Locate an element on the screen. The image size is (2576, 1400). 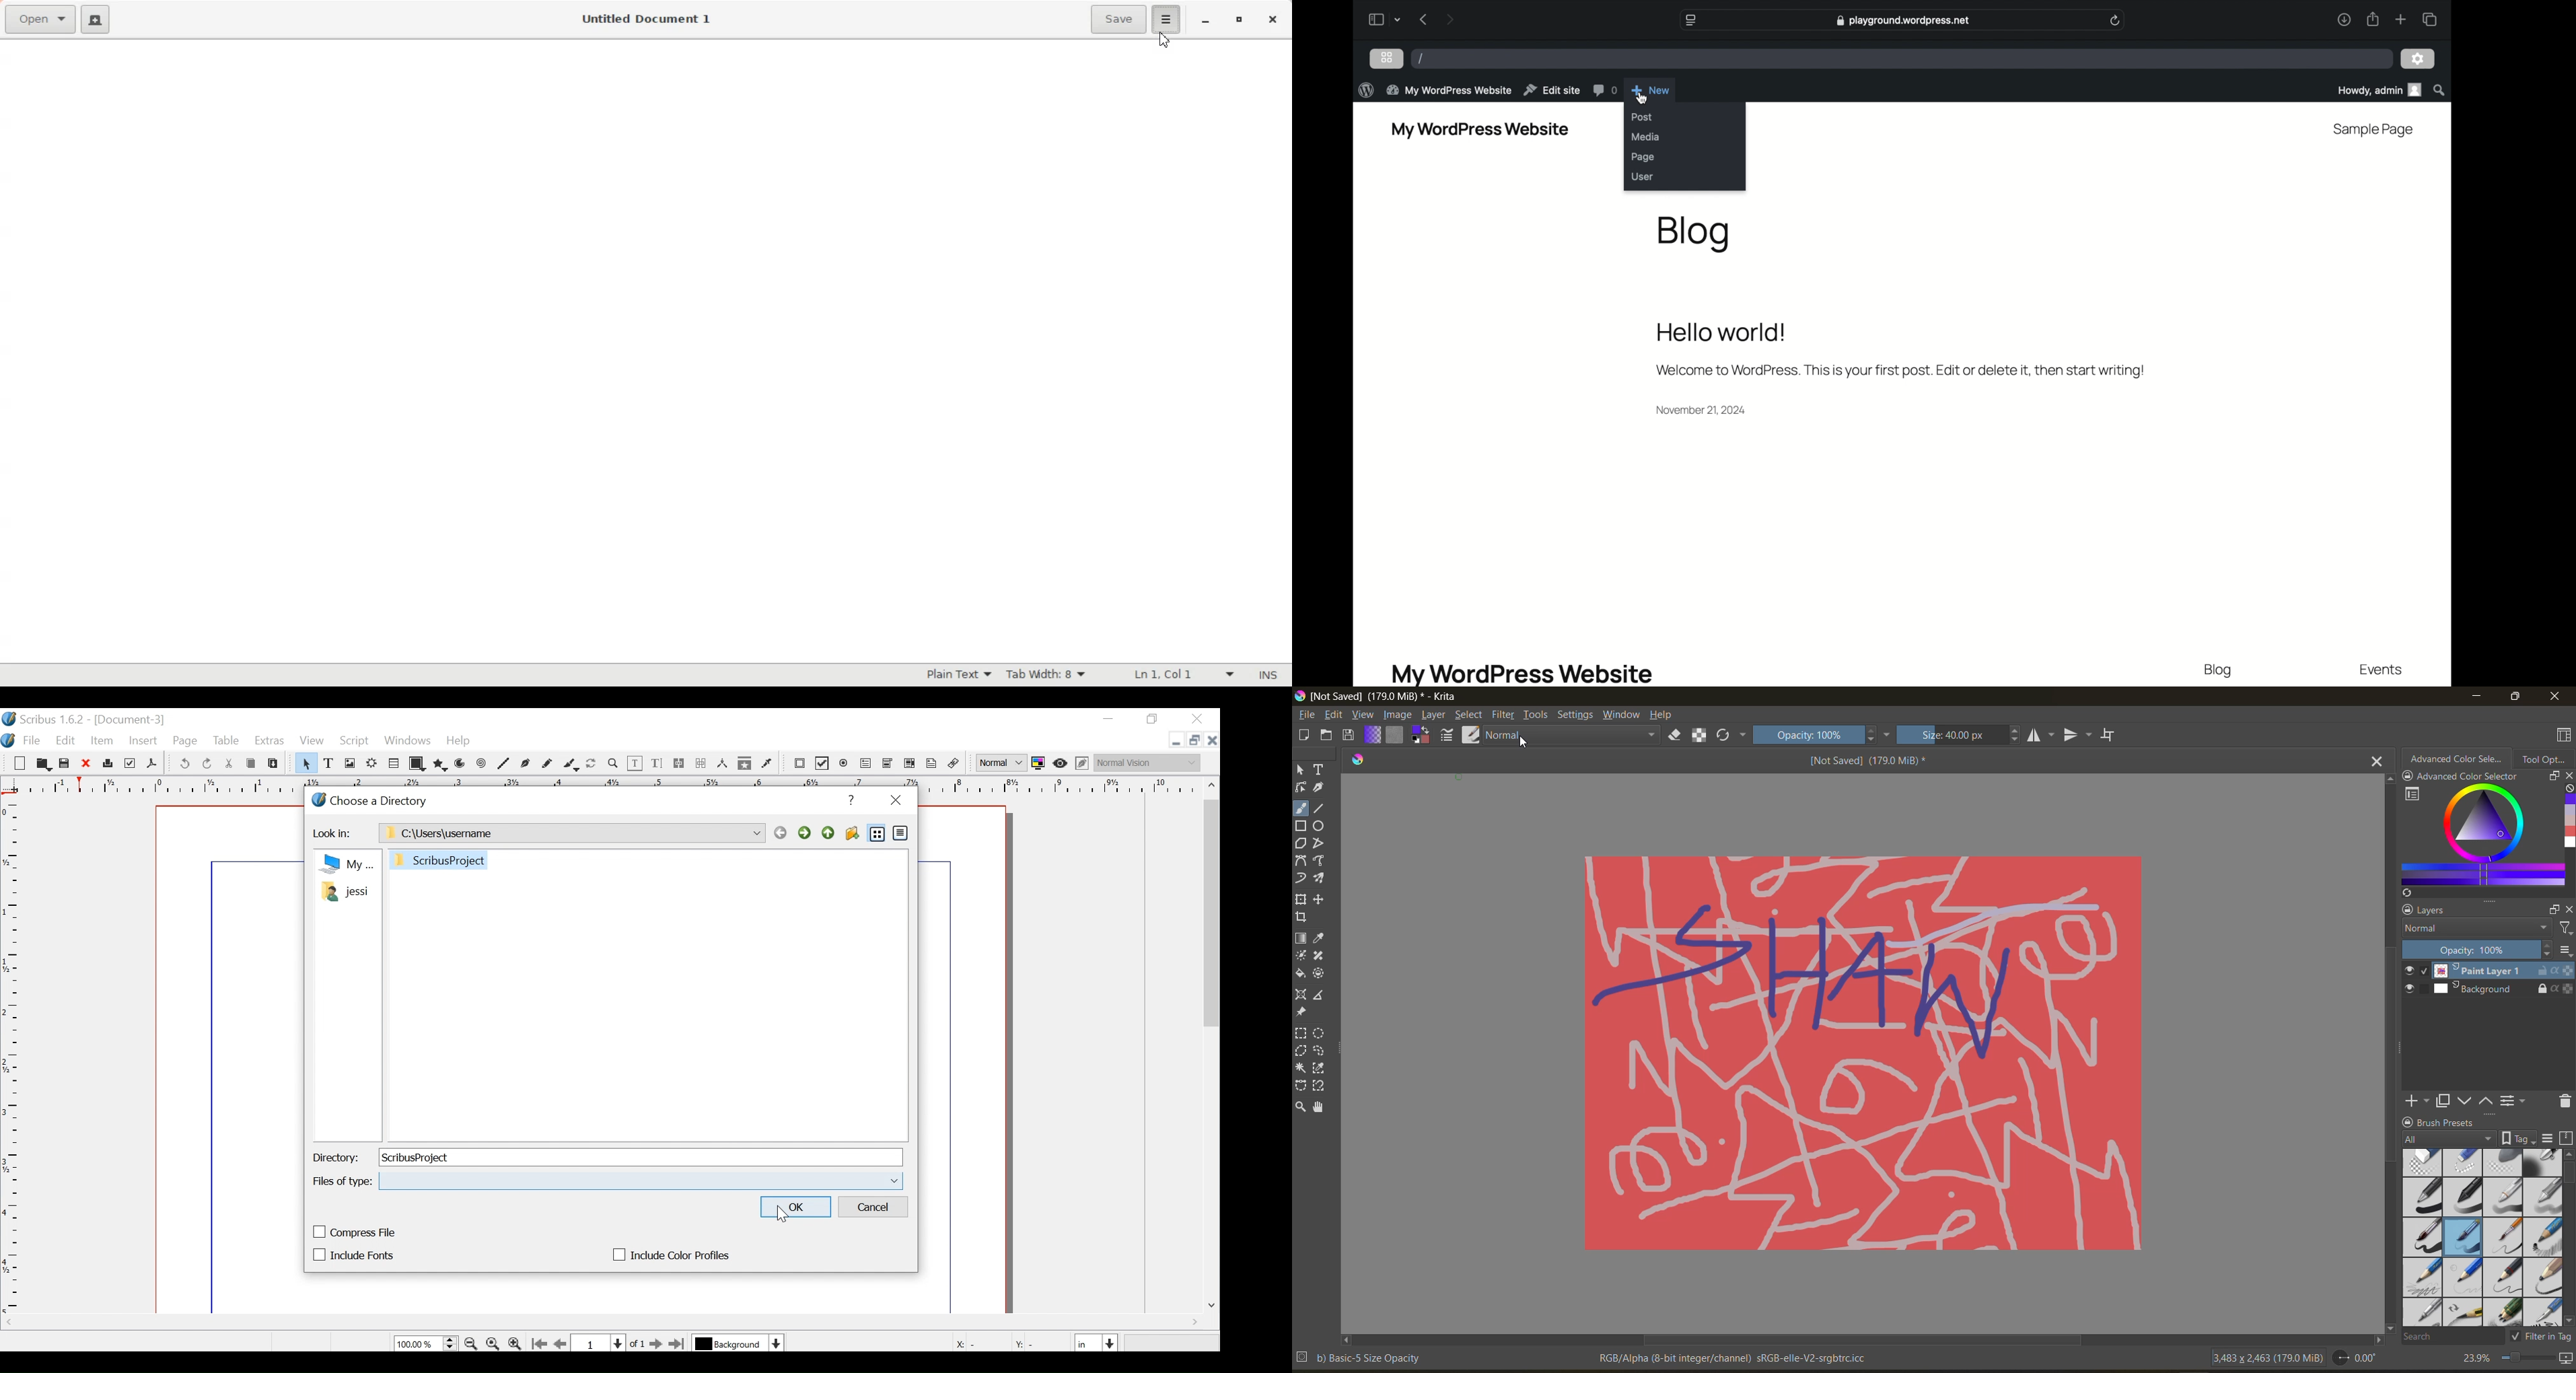
settings is located at coordinates (1575, 713).